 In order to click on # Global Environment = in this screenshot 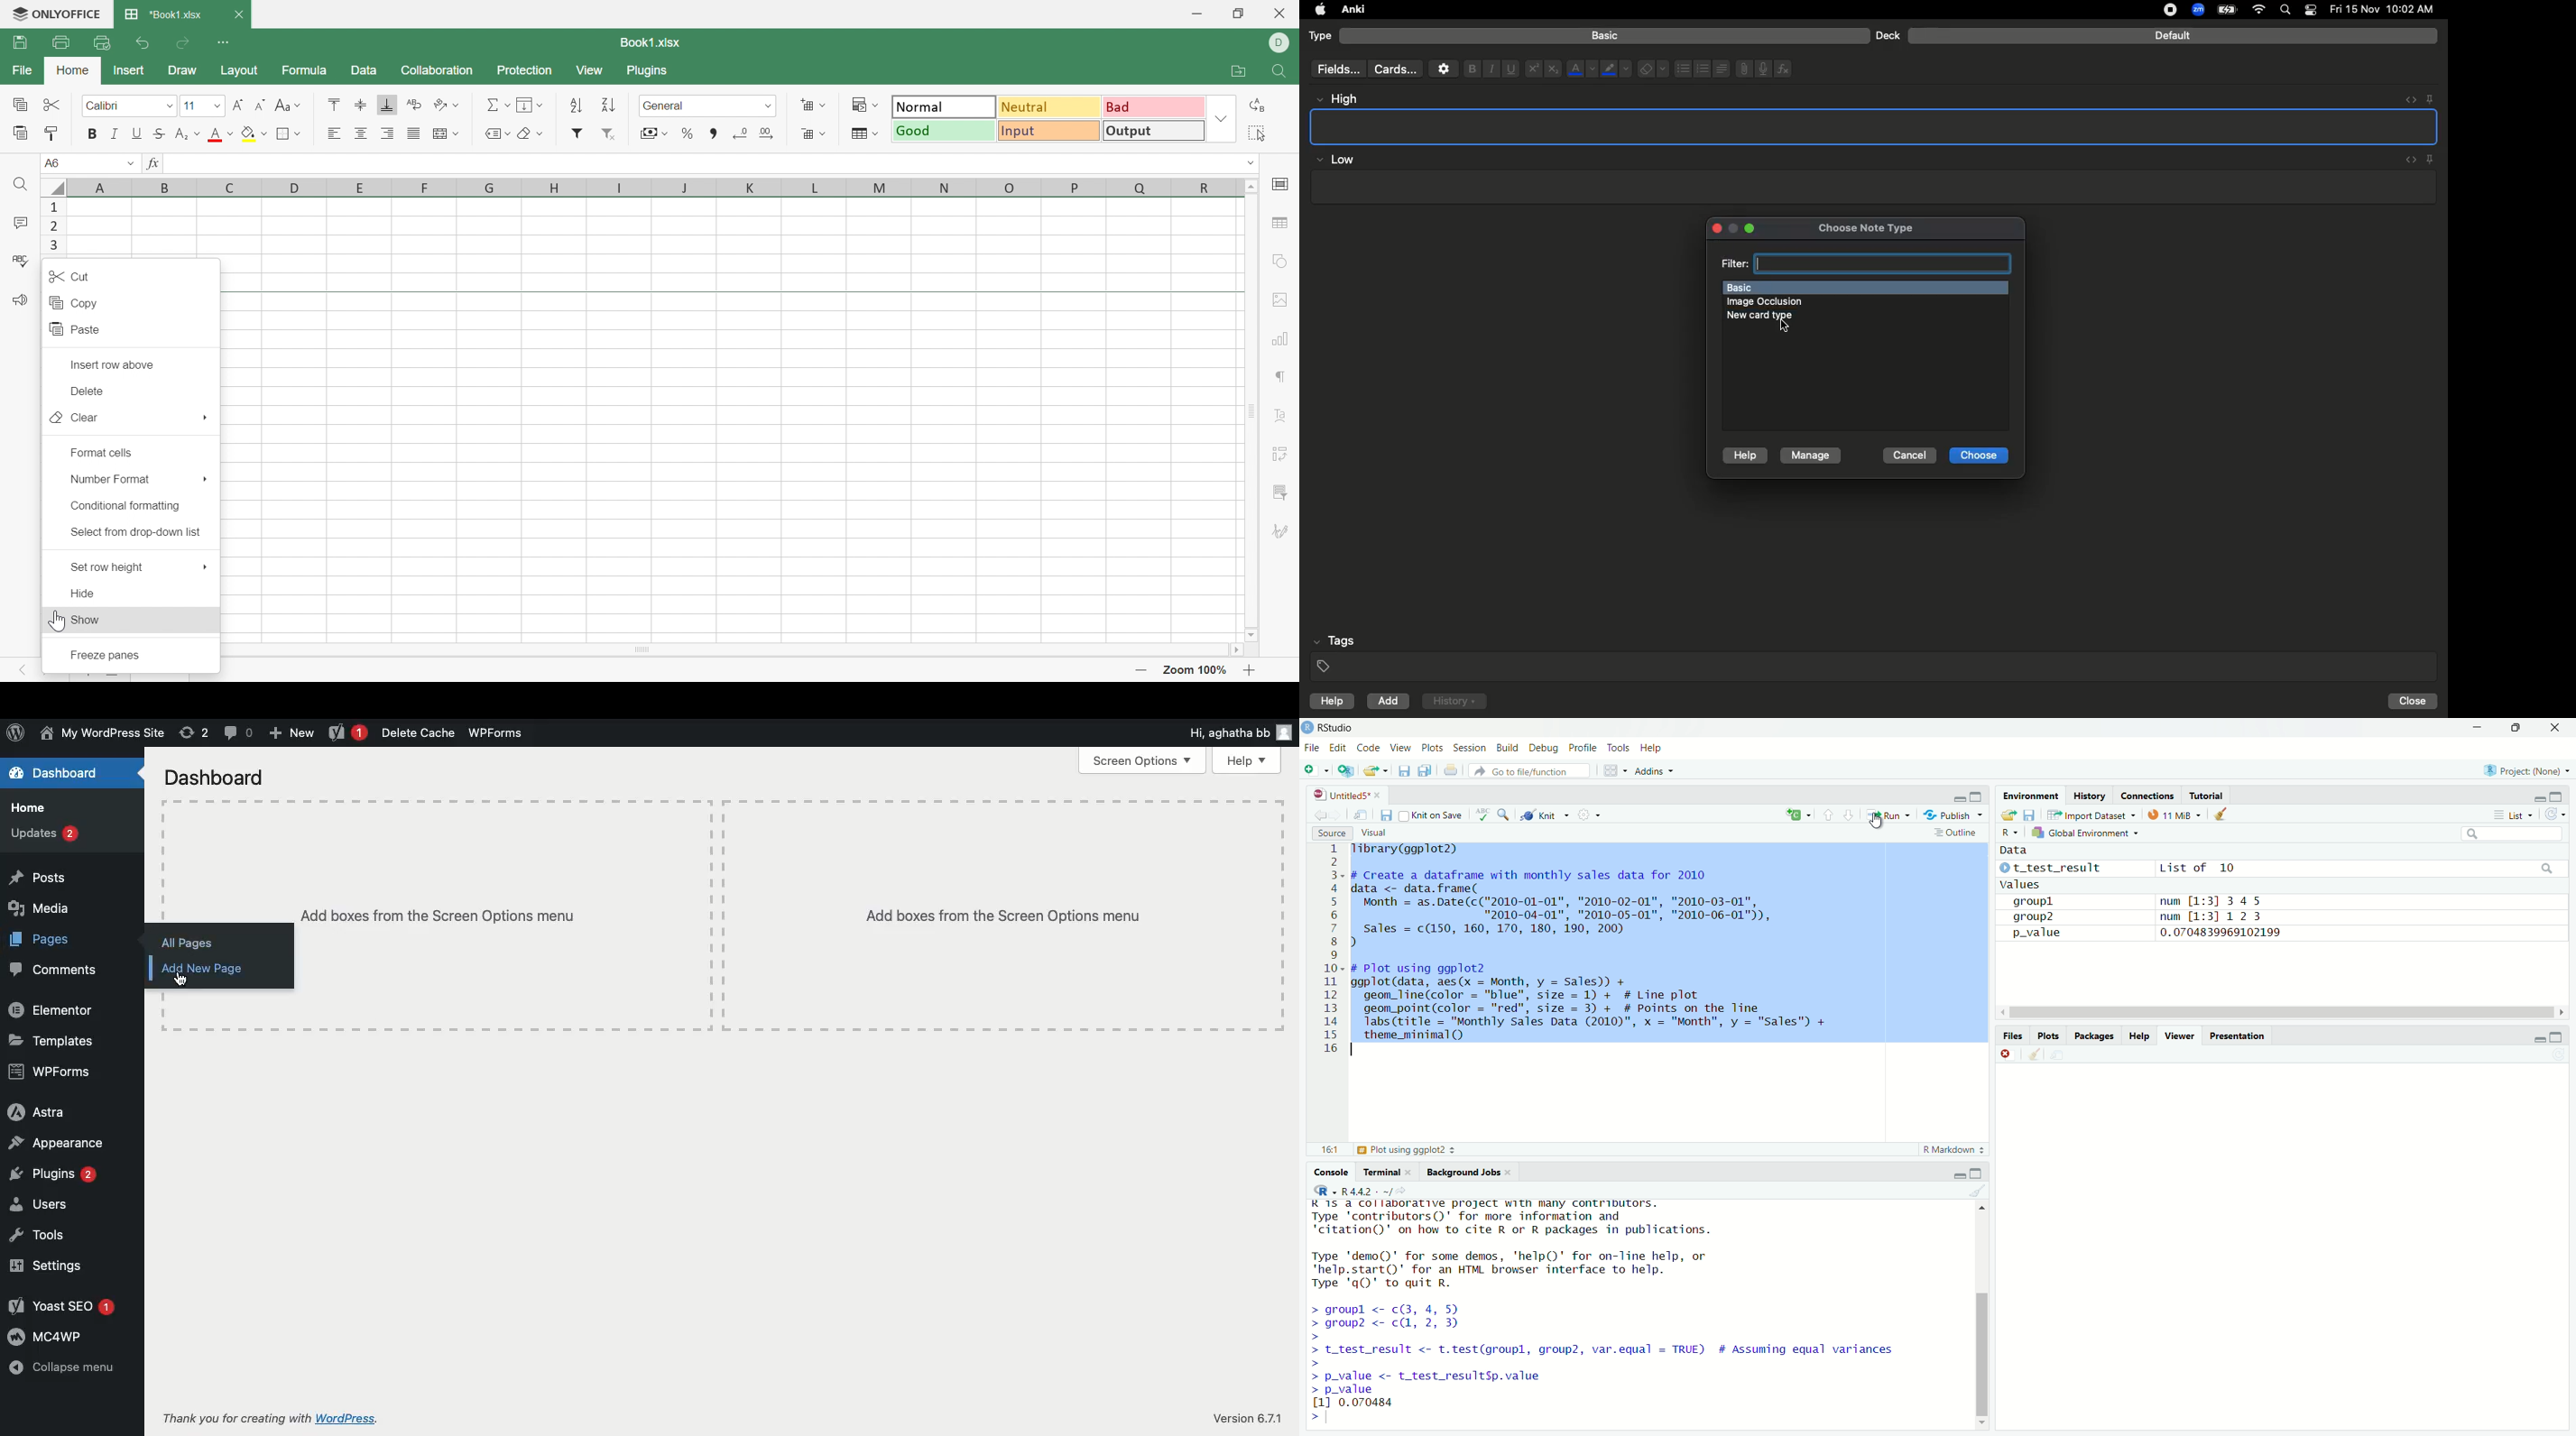, I will do `click(2085, 831)`.